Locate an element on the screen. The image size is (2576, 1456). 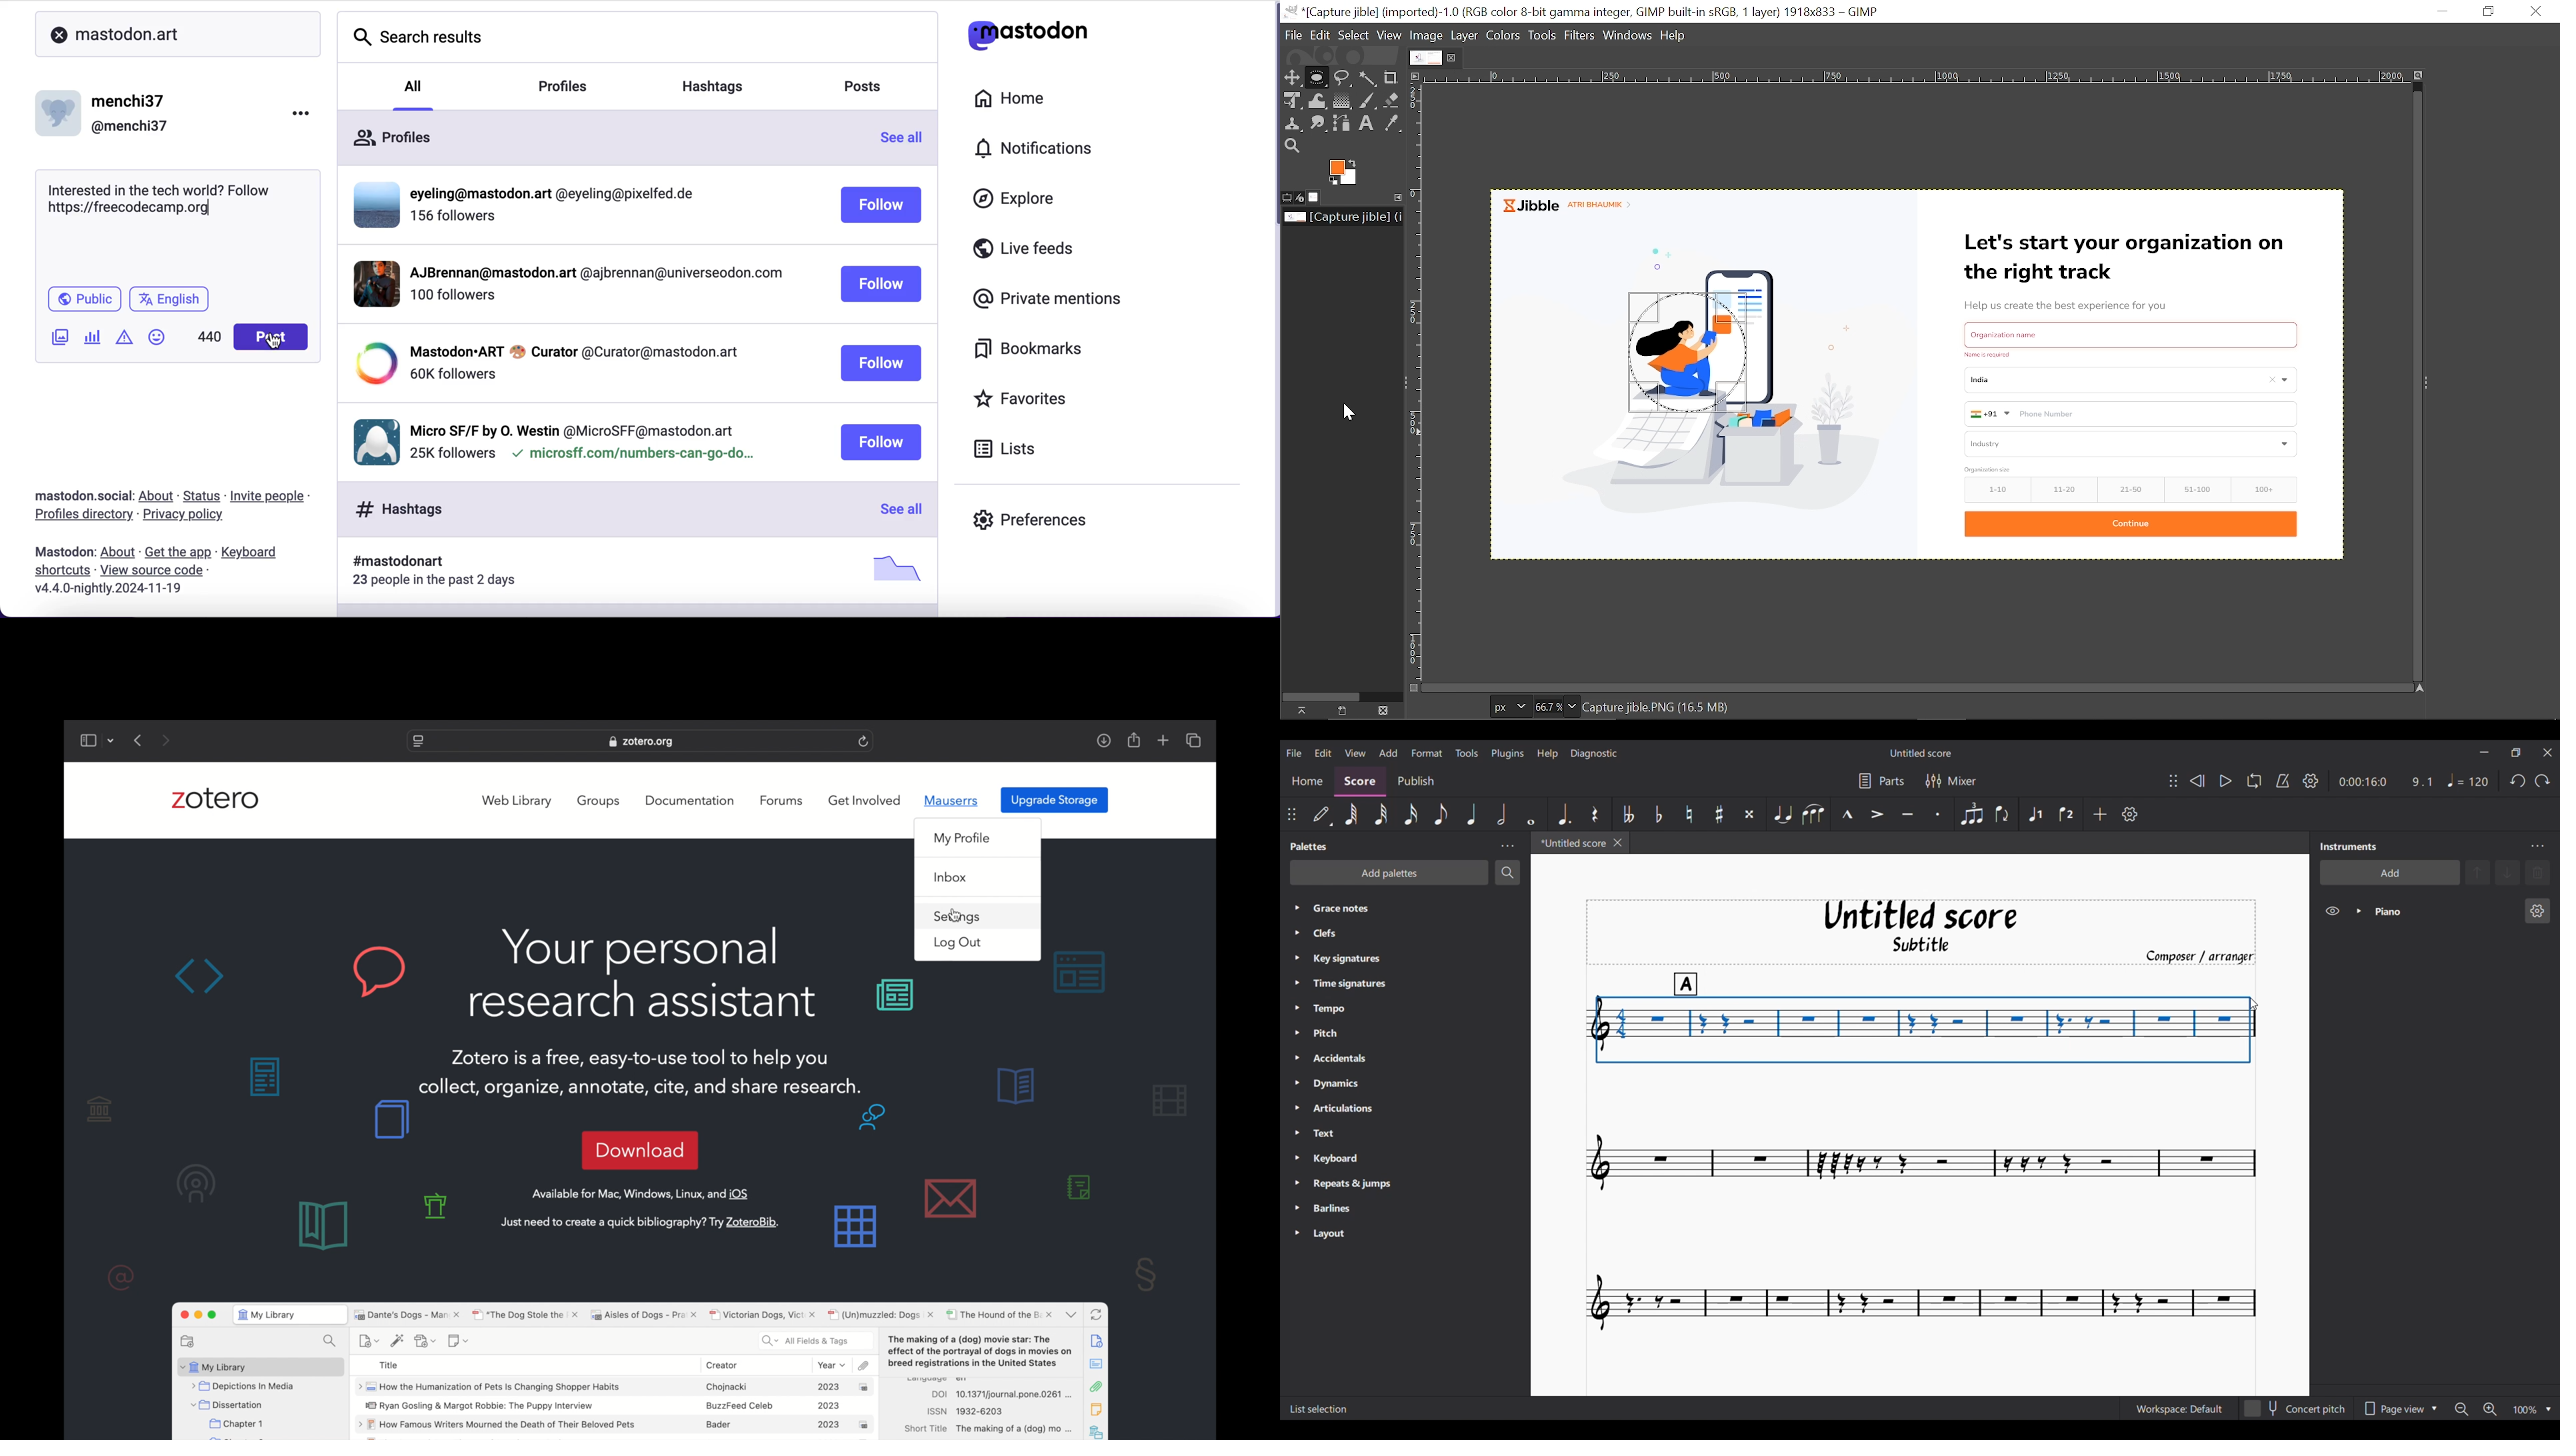
Accent is located at coordinates (1876, 814).